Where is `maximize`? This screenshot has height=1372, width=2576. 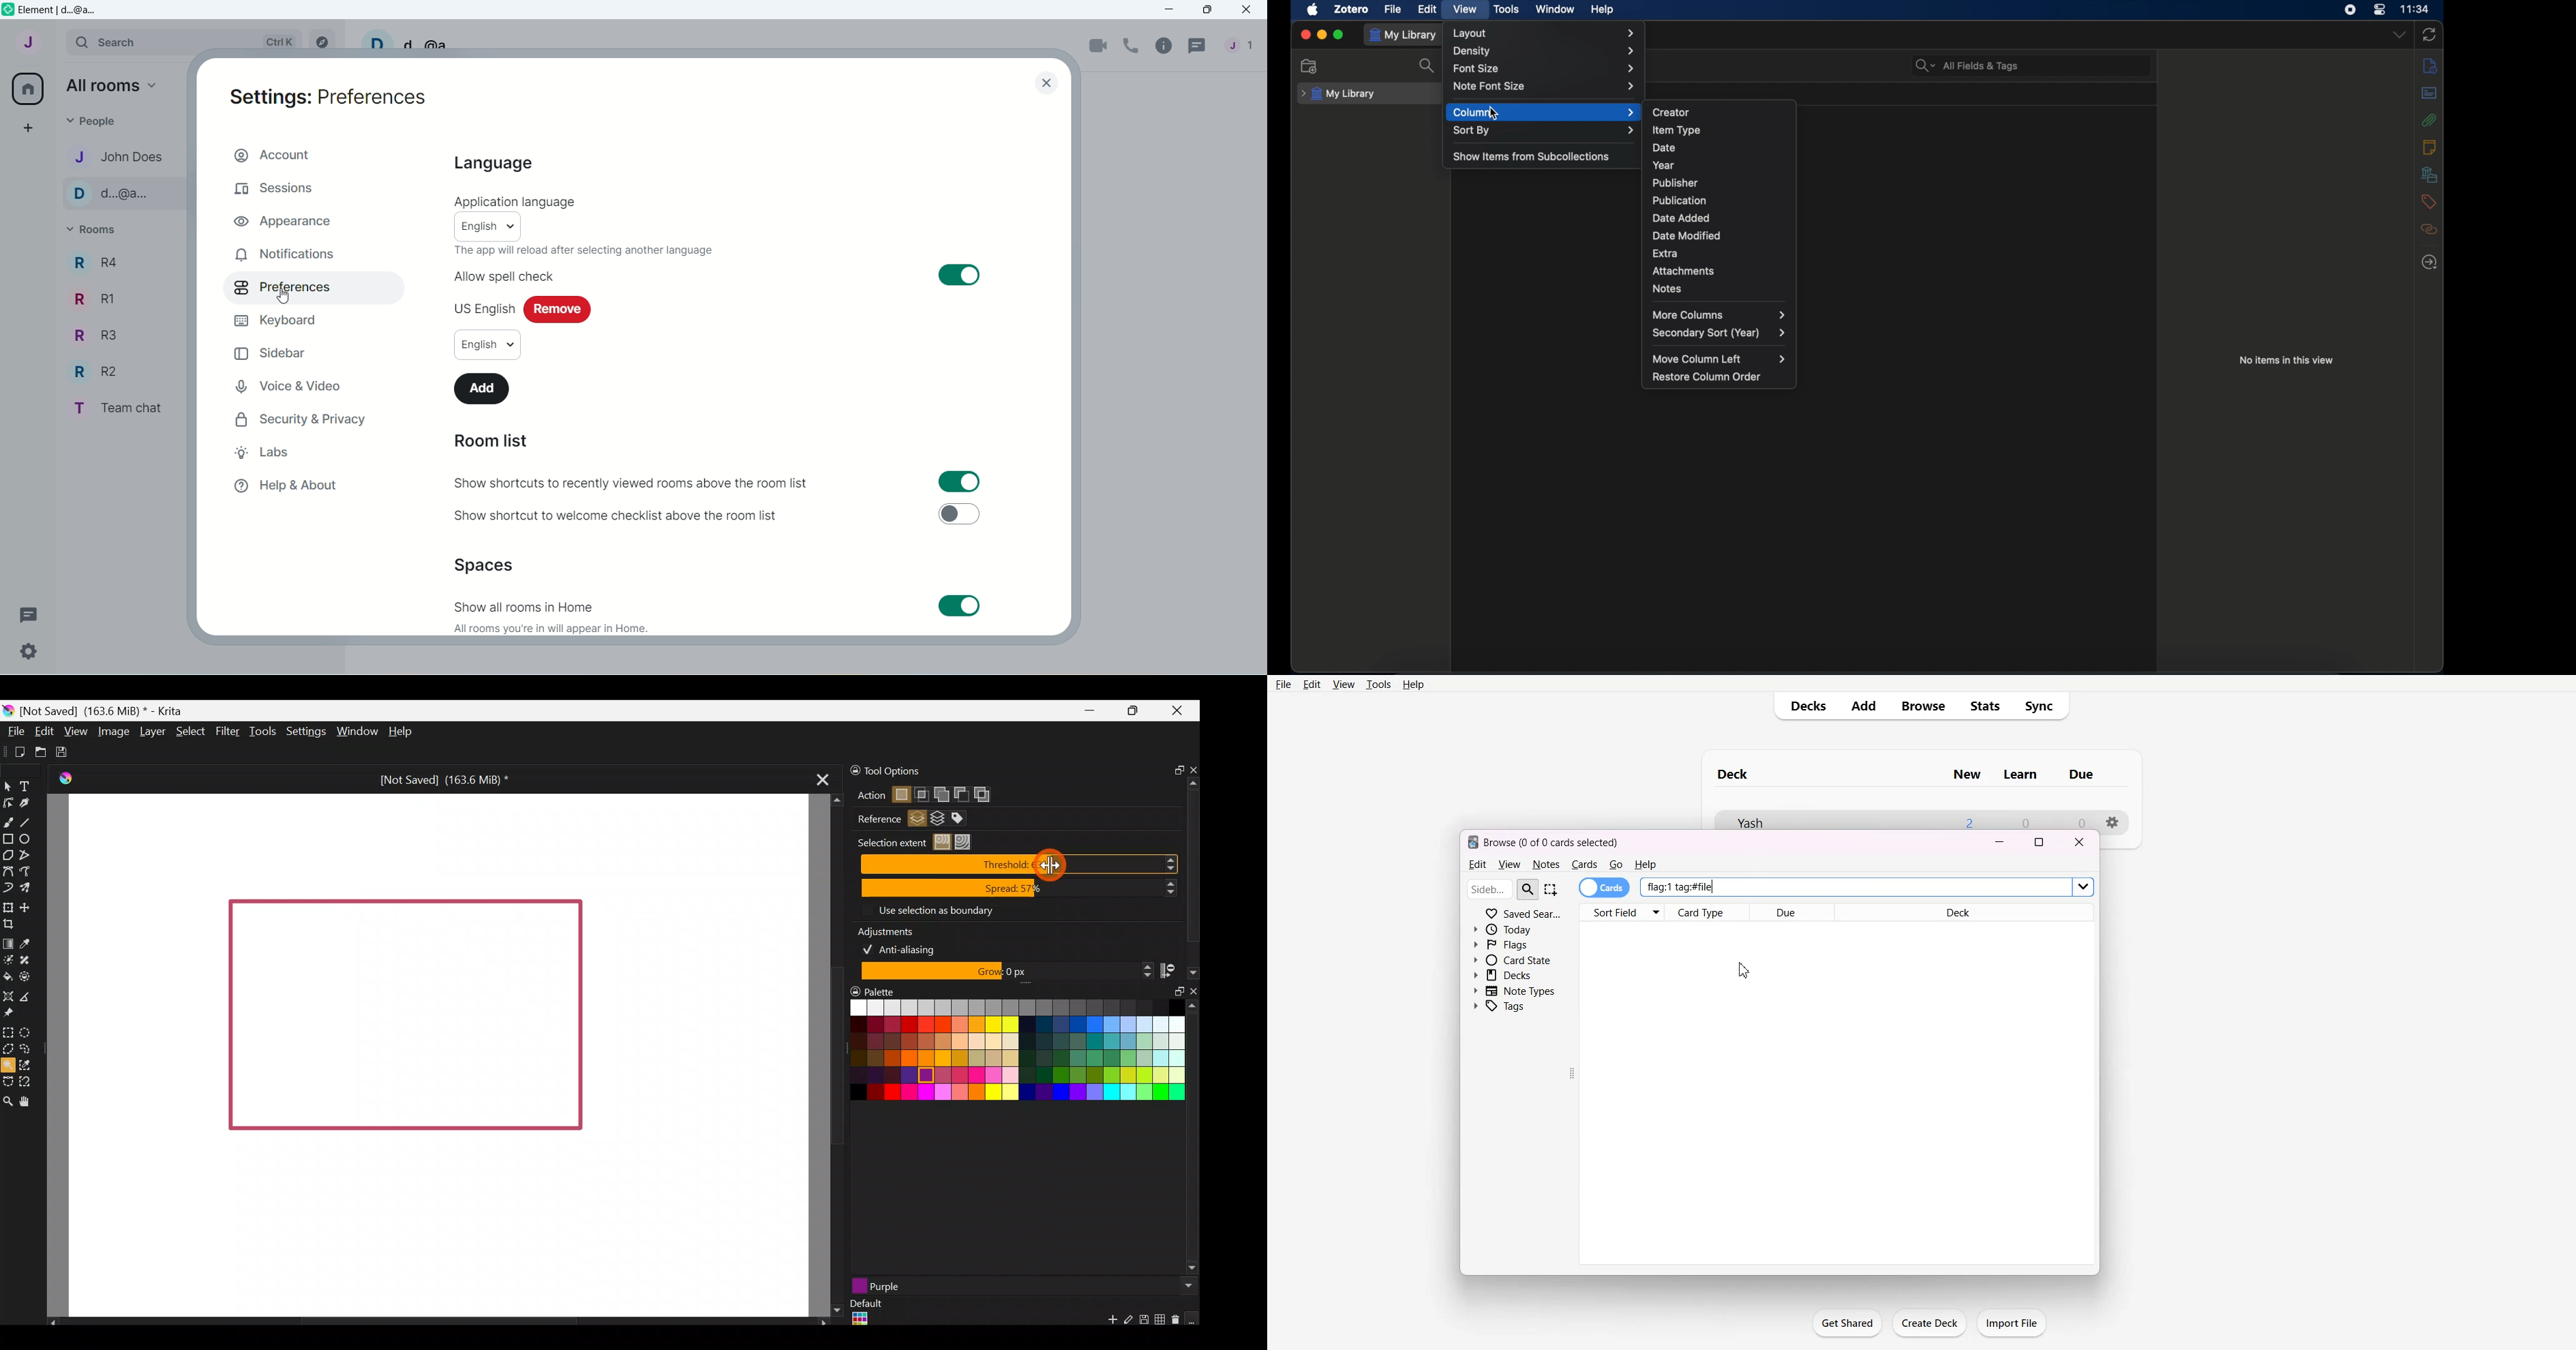 maximize is located at coordinates (1338, 34).